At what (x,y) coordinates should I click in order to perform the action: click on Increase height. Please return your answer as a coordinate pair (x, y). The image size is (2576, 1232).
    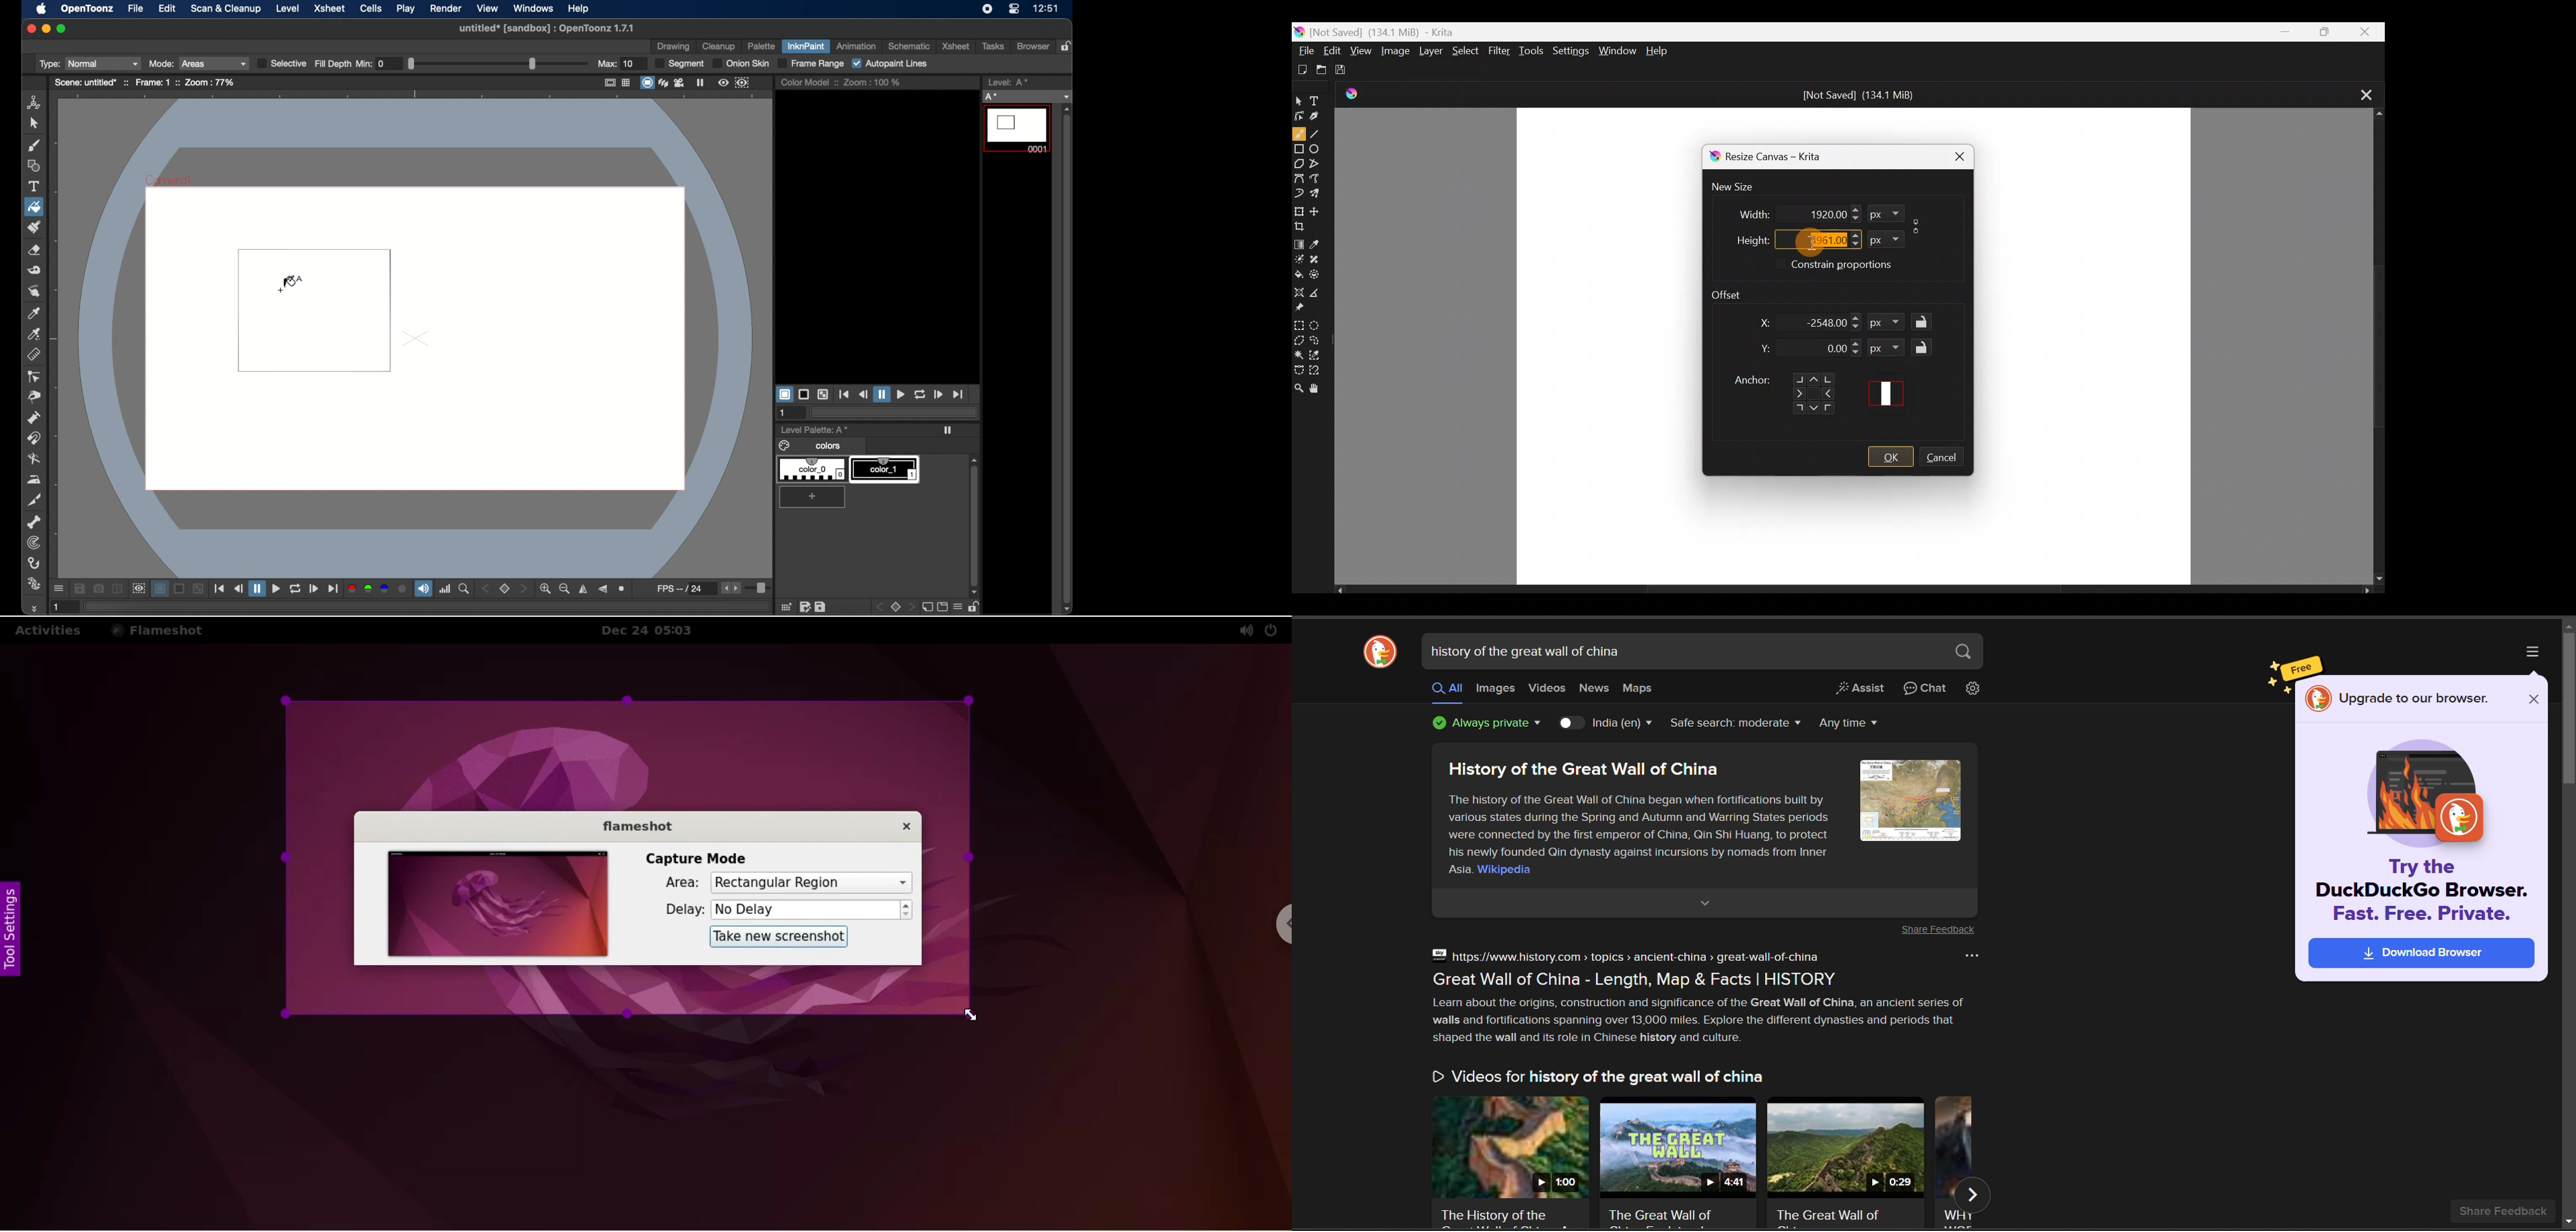
    Looking at the image, I should click on (1854, 234).